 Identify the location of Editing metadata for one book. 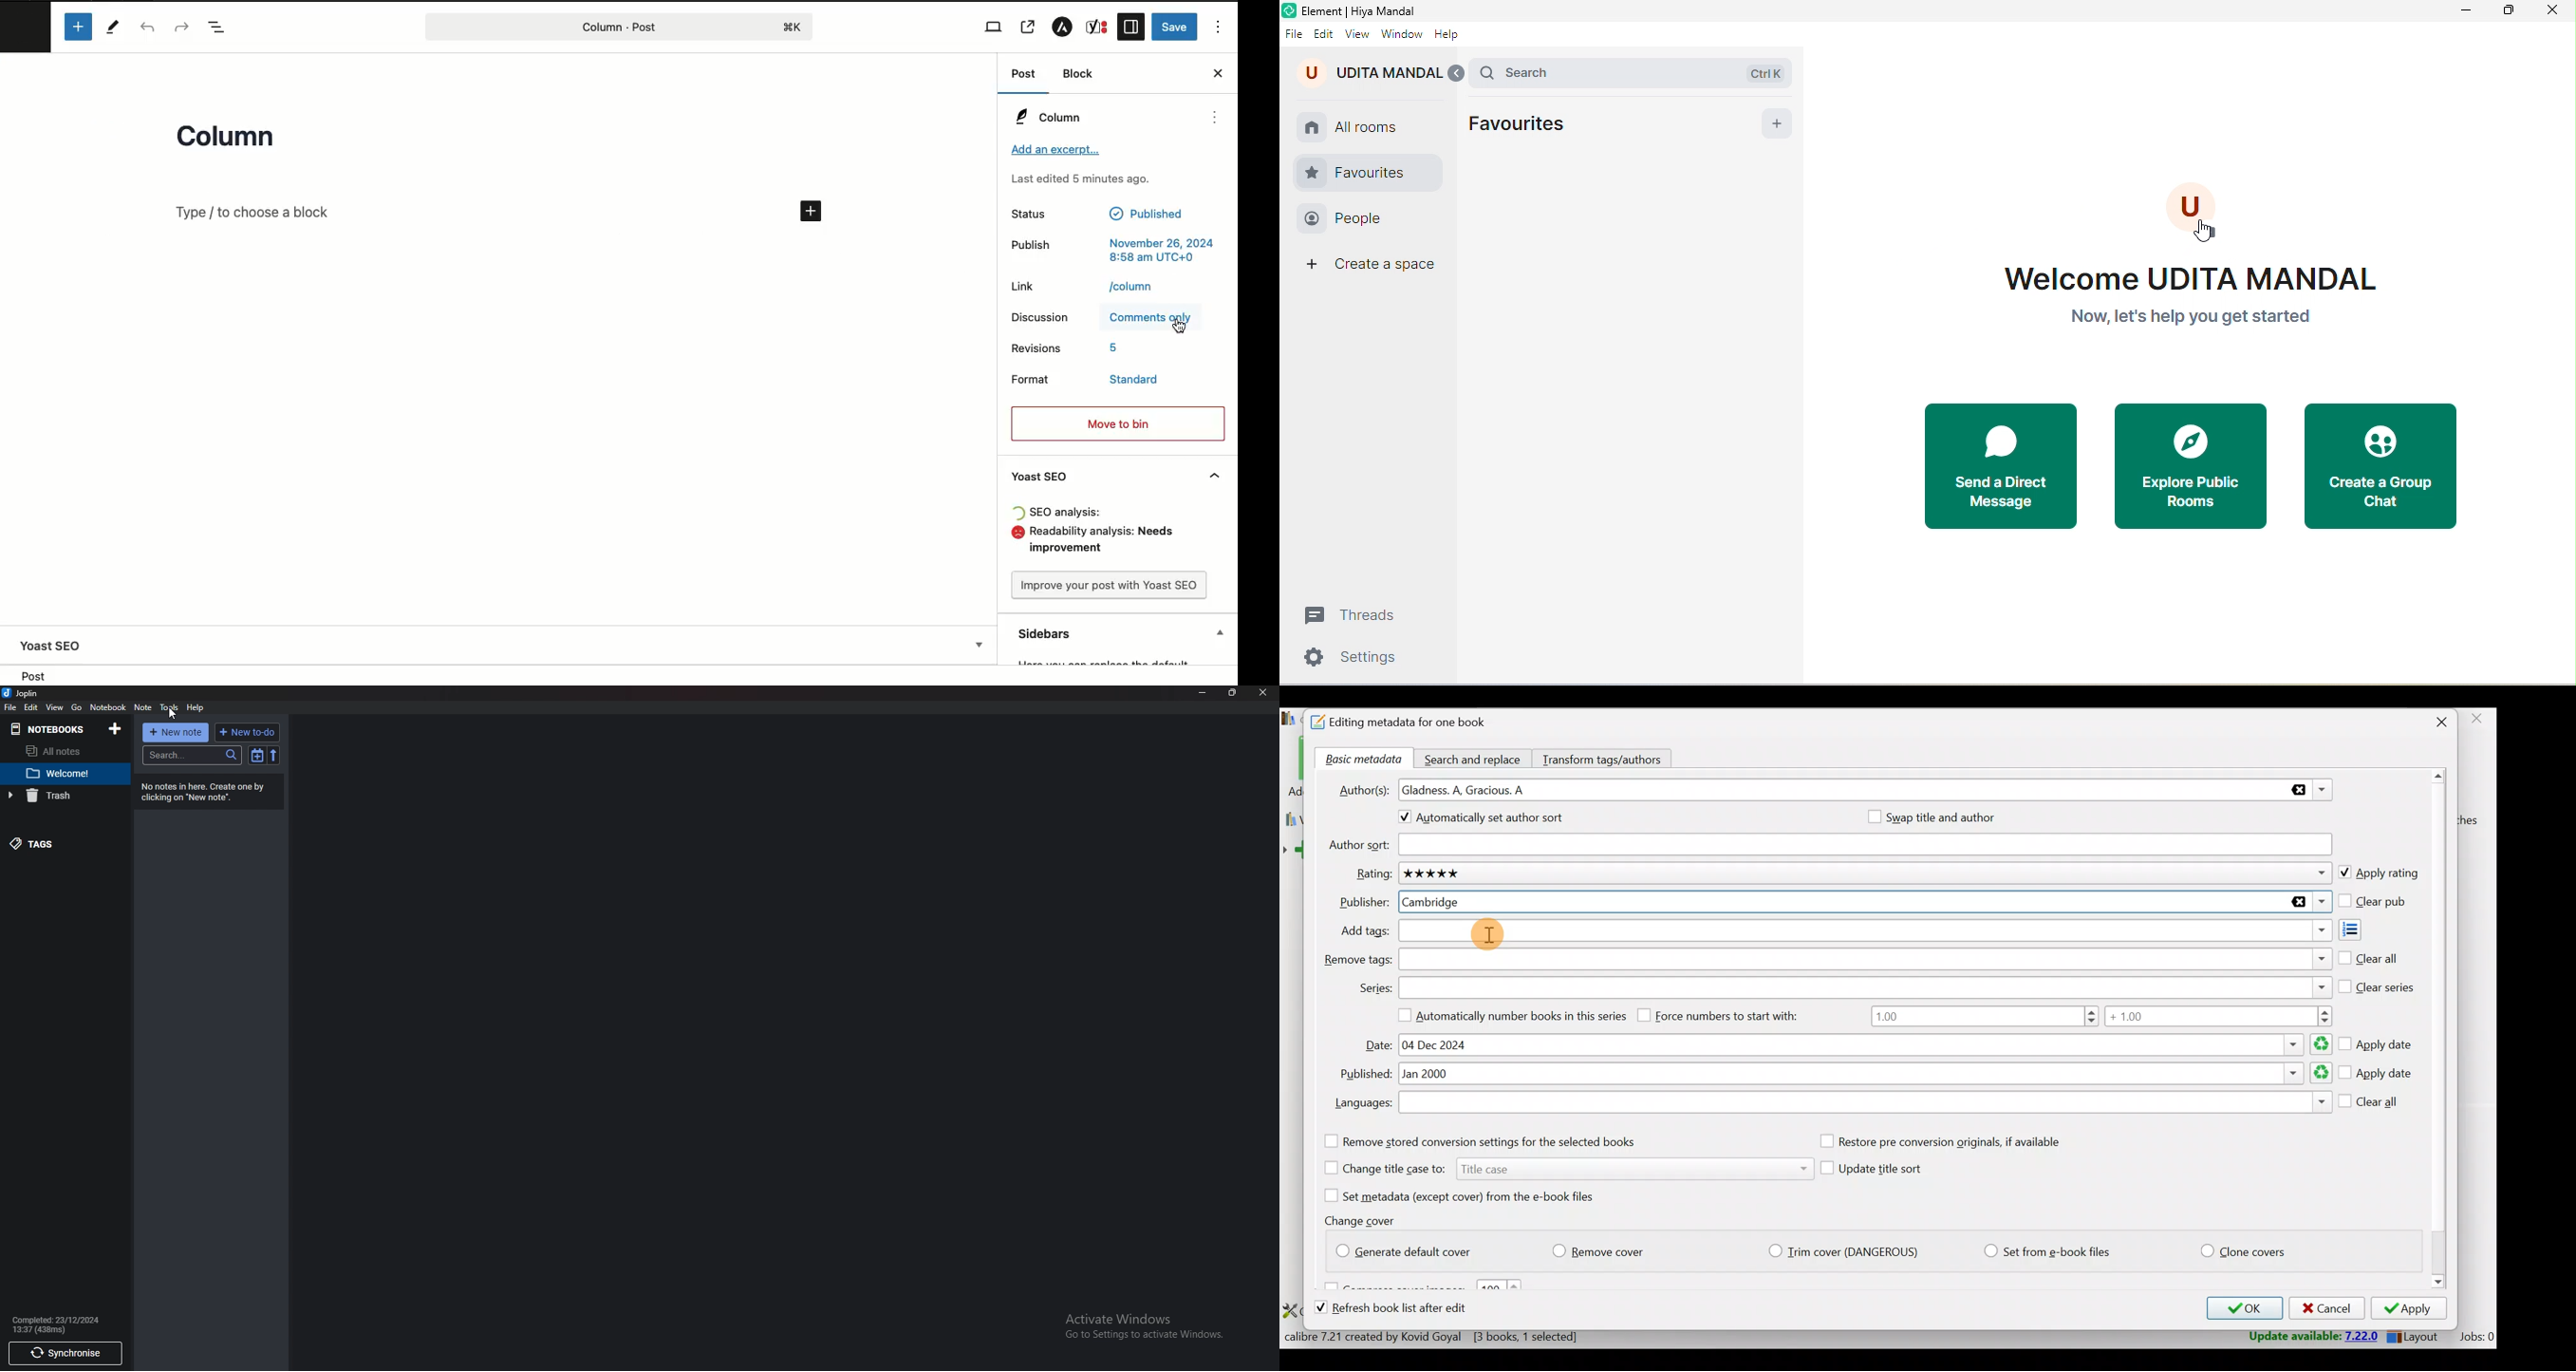
(1414, 723).